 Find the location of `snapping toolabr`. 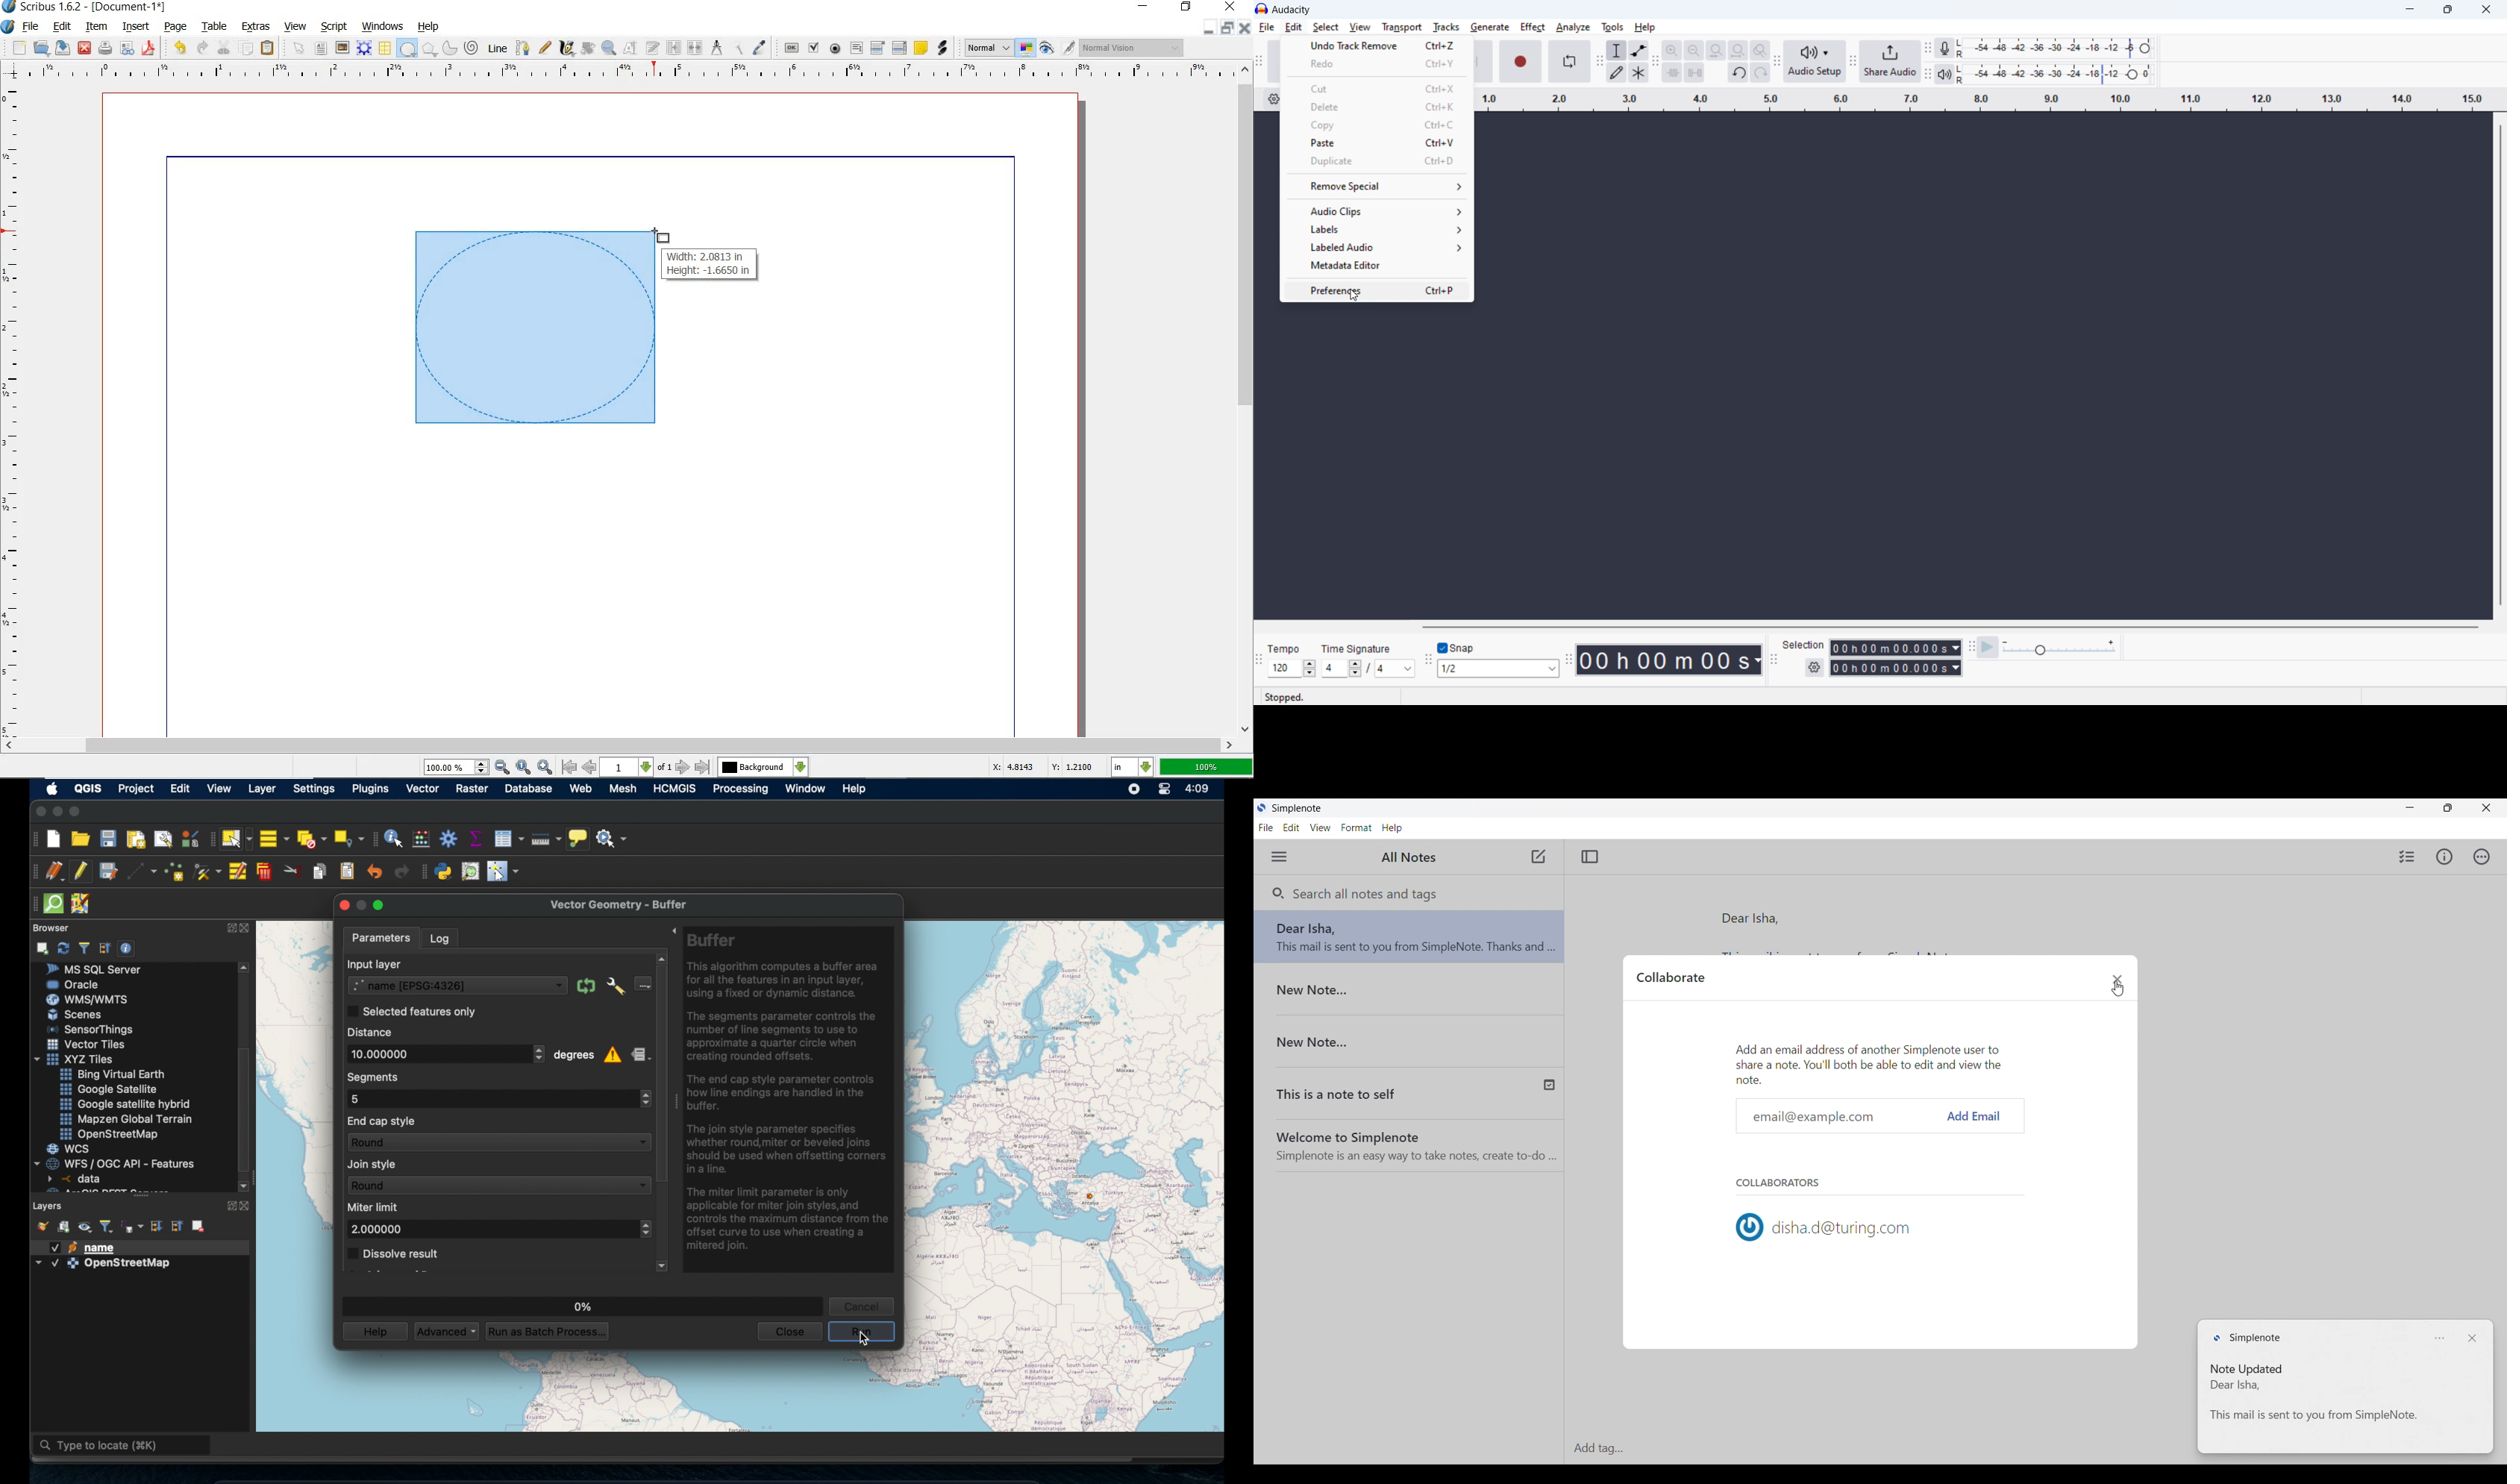

snapping toolabr is located at coordinates (1428, 659).